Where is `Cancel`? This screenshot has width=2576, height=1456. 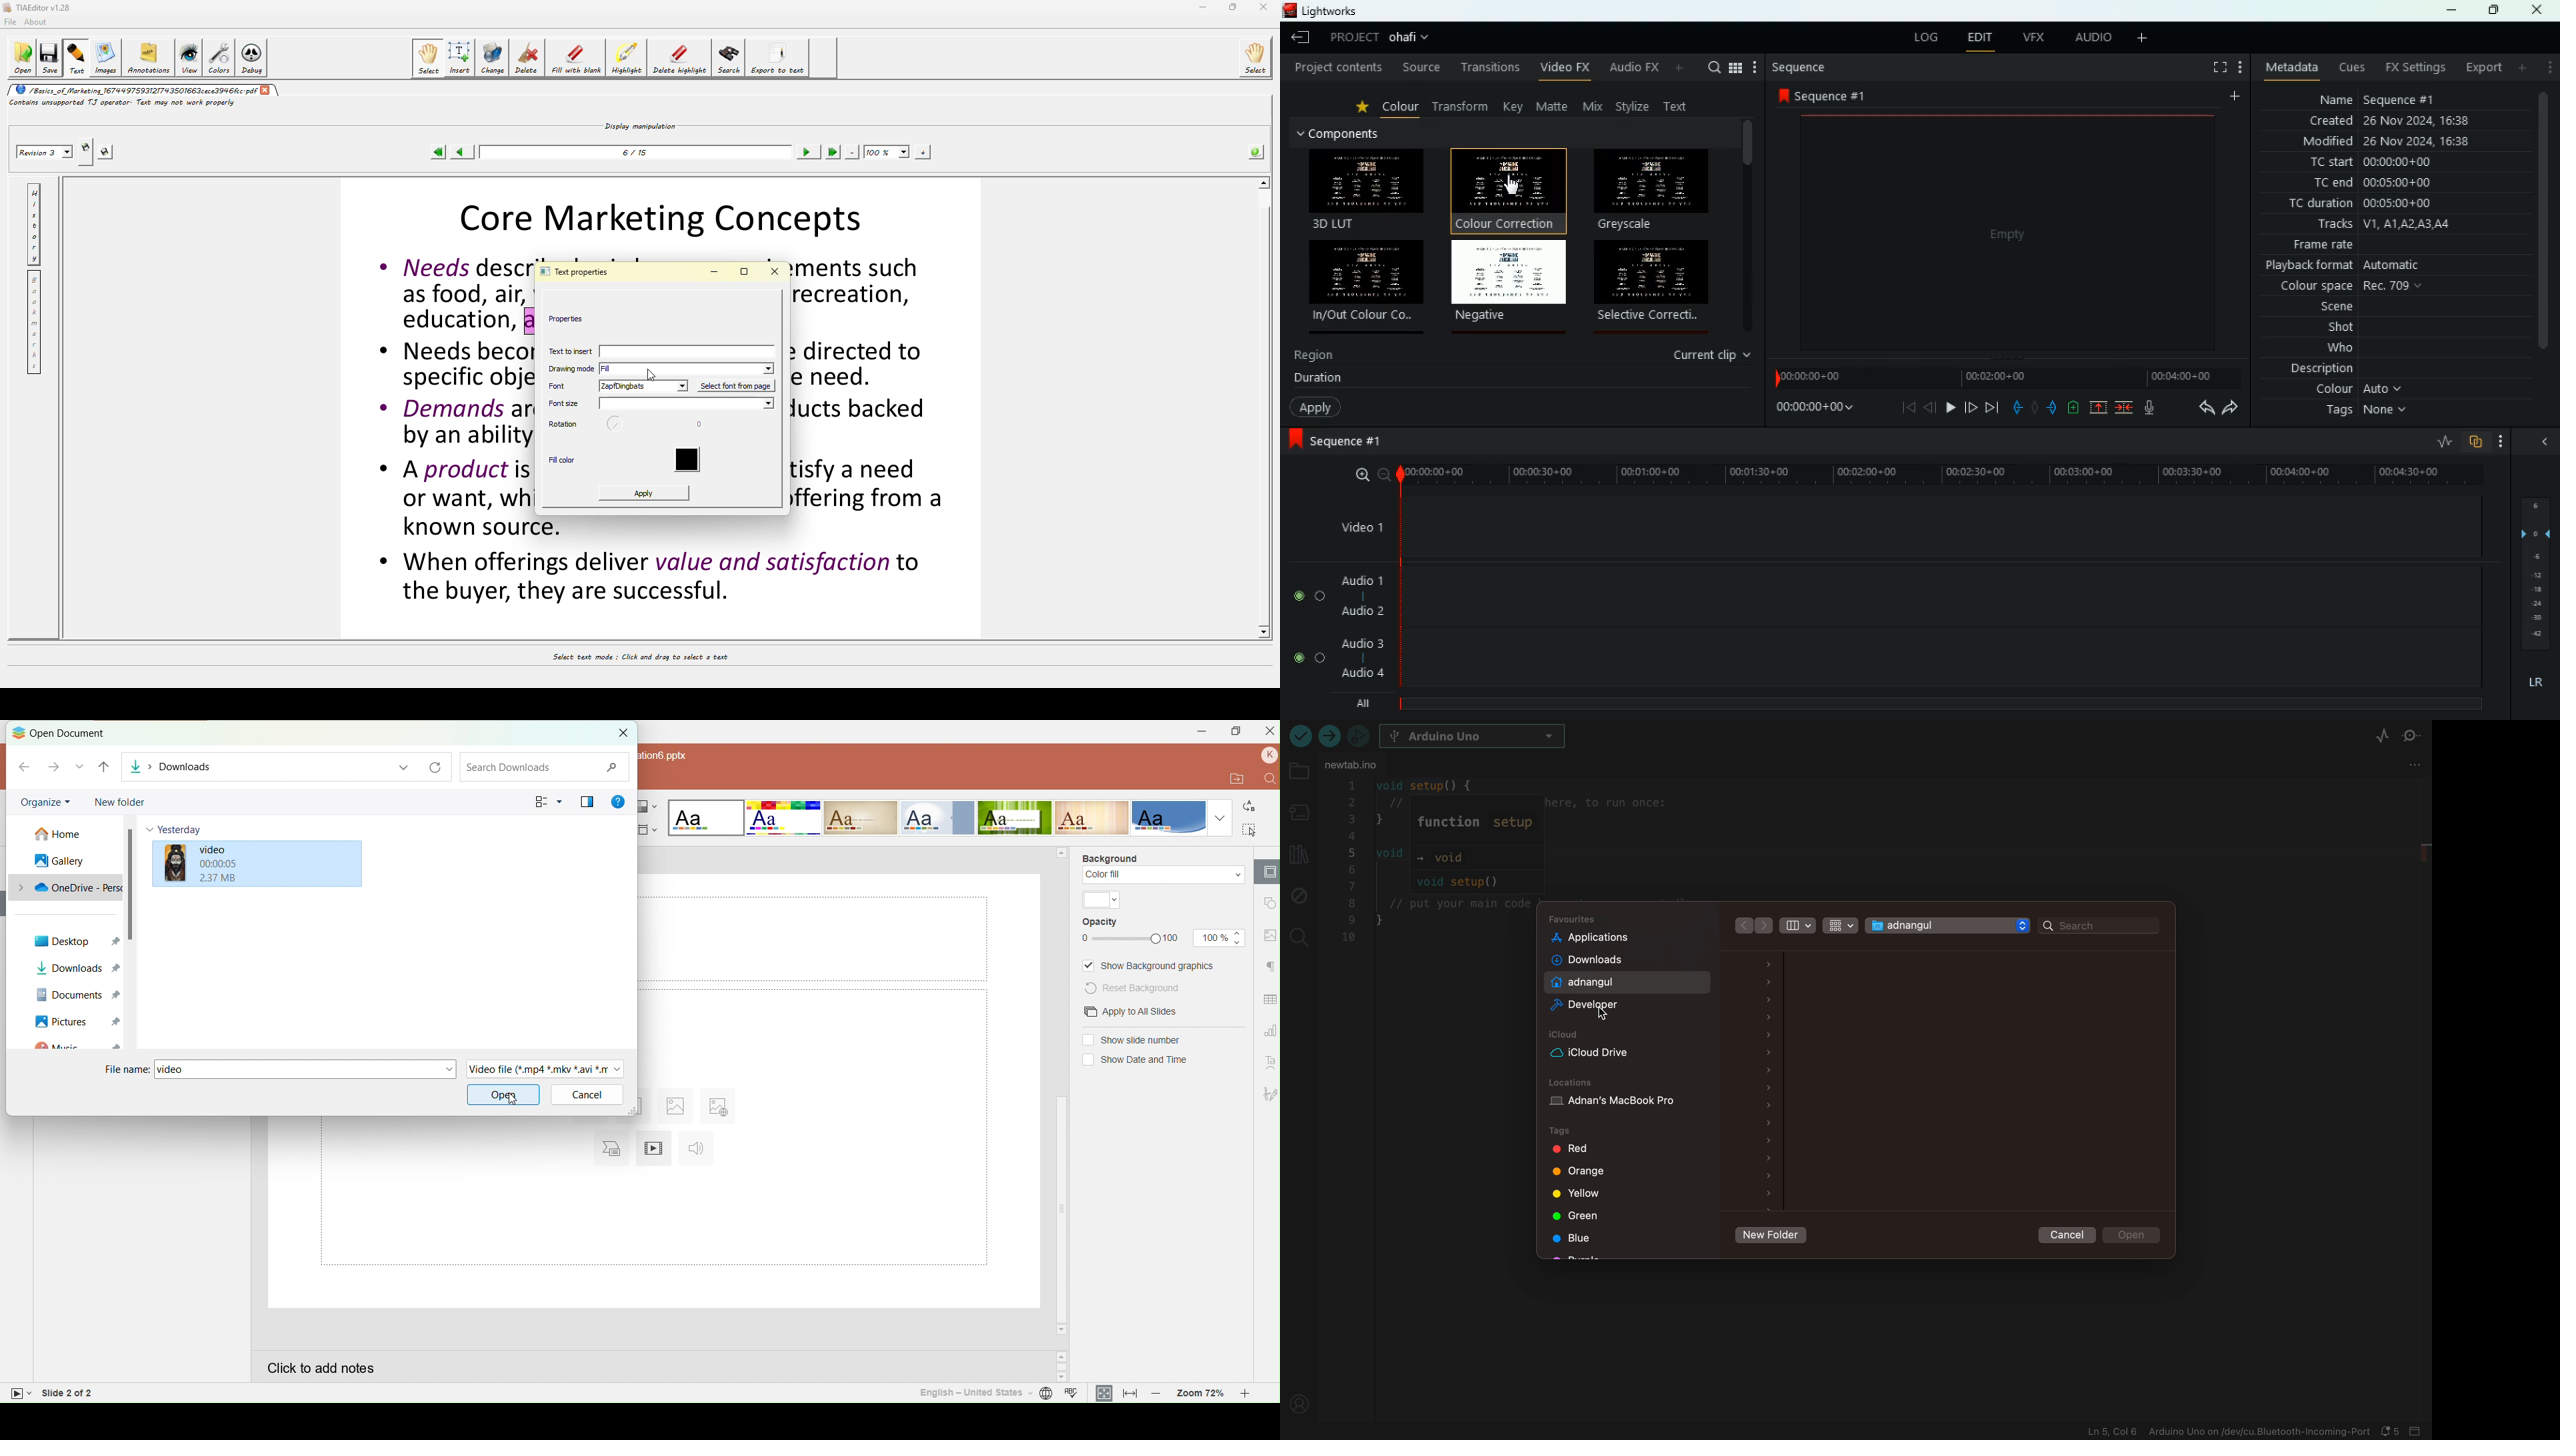 Cancel is located at coordinates (585, 1095).